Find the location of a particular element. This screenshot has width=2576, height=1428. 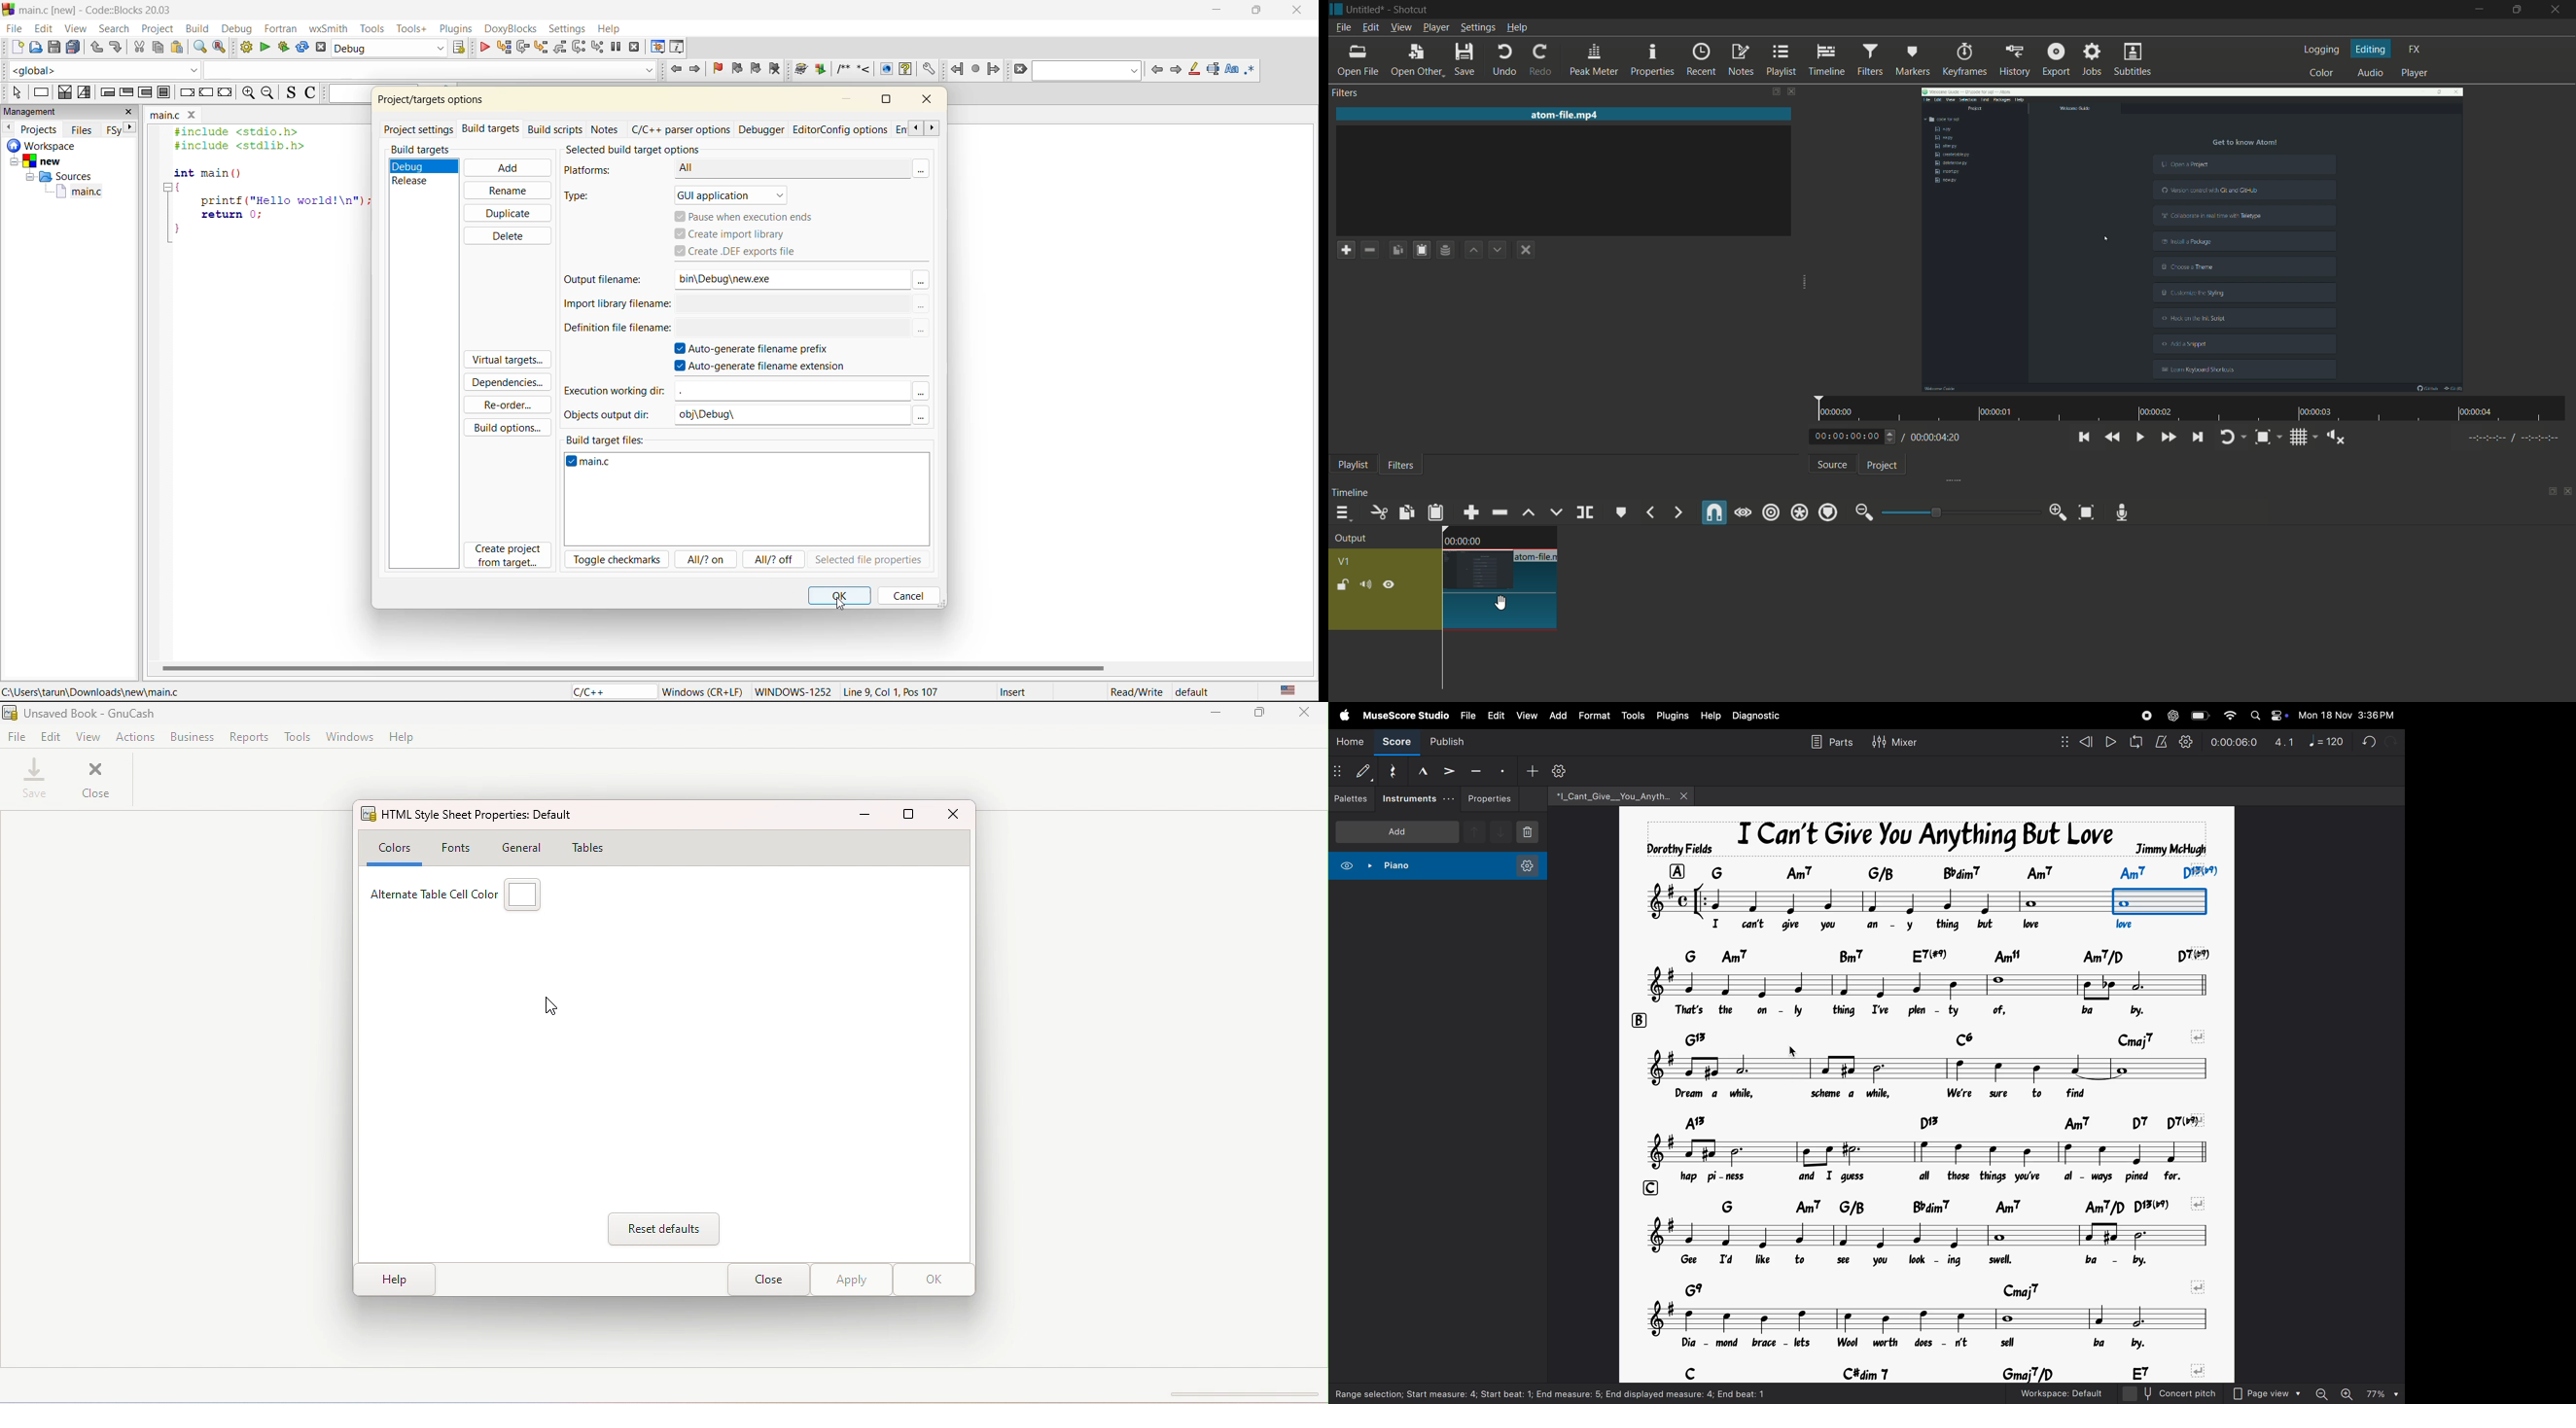

show volume control is located at coordinates (2337, 437).